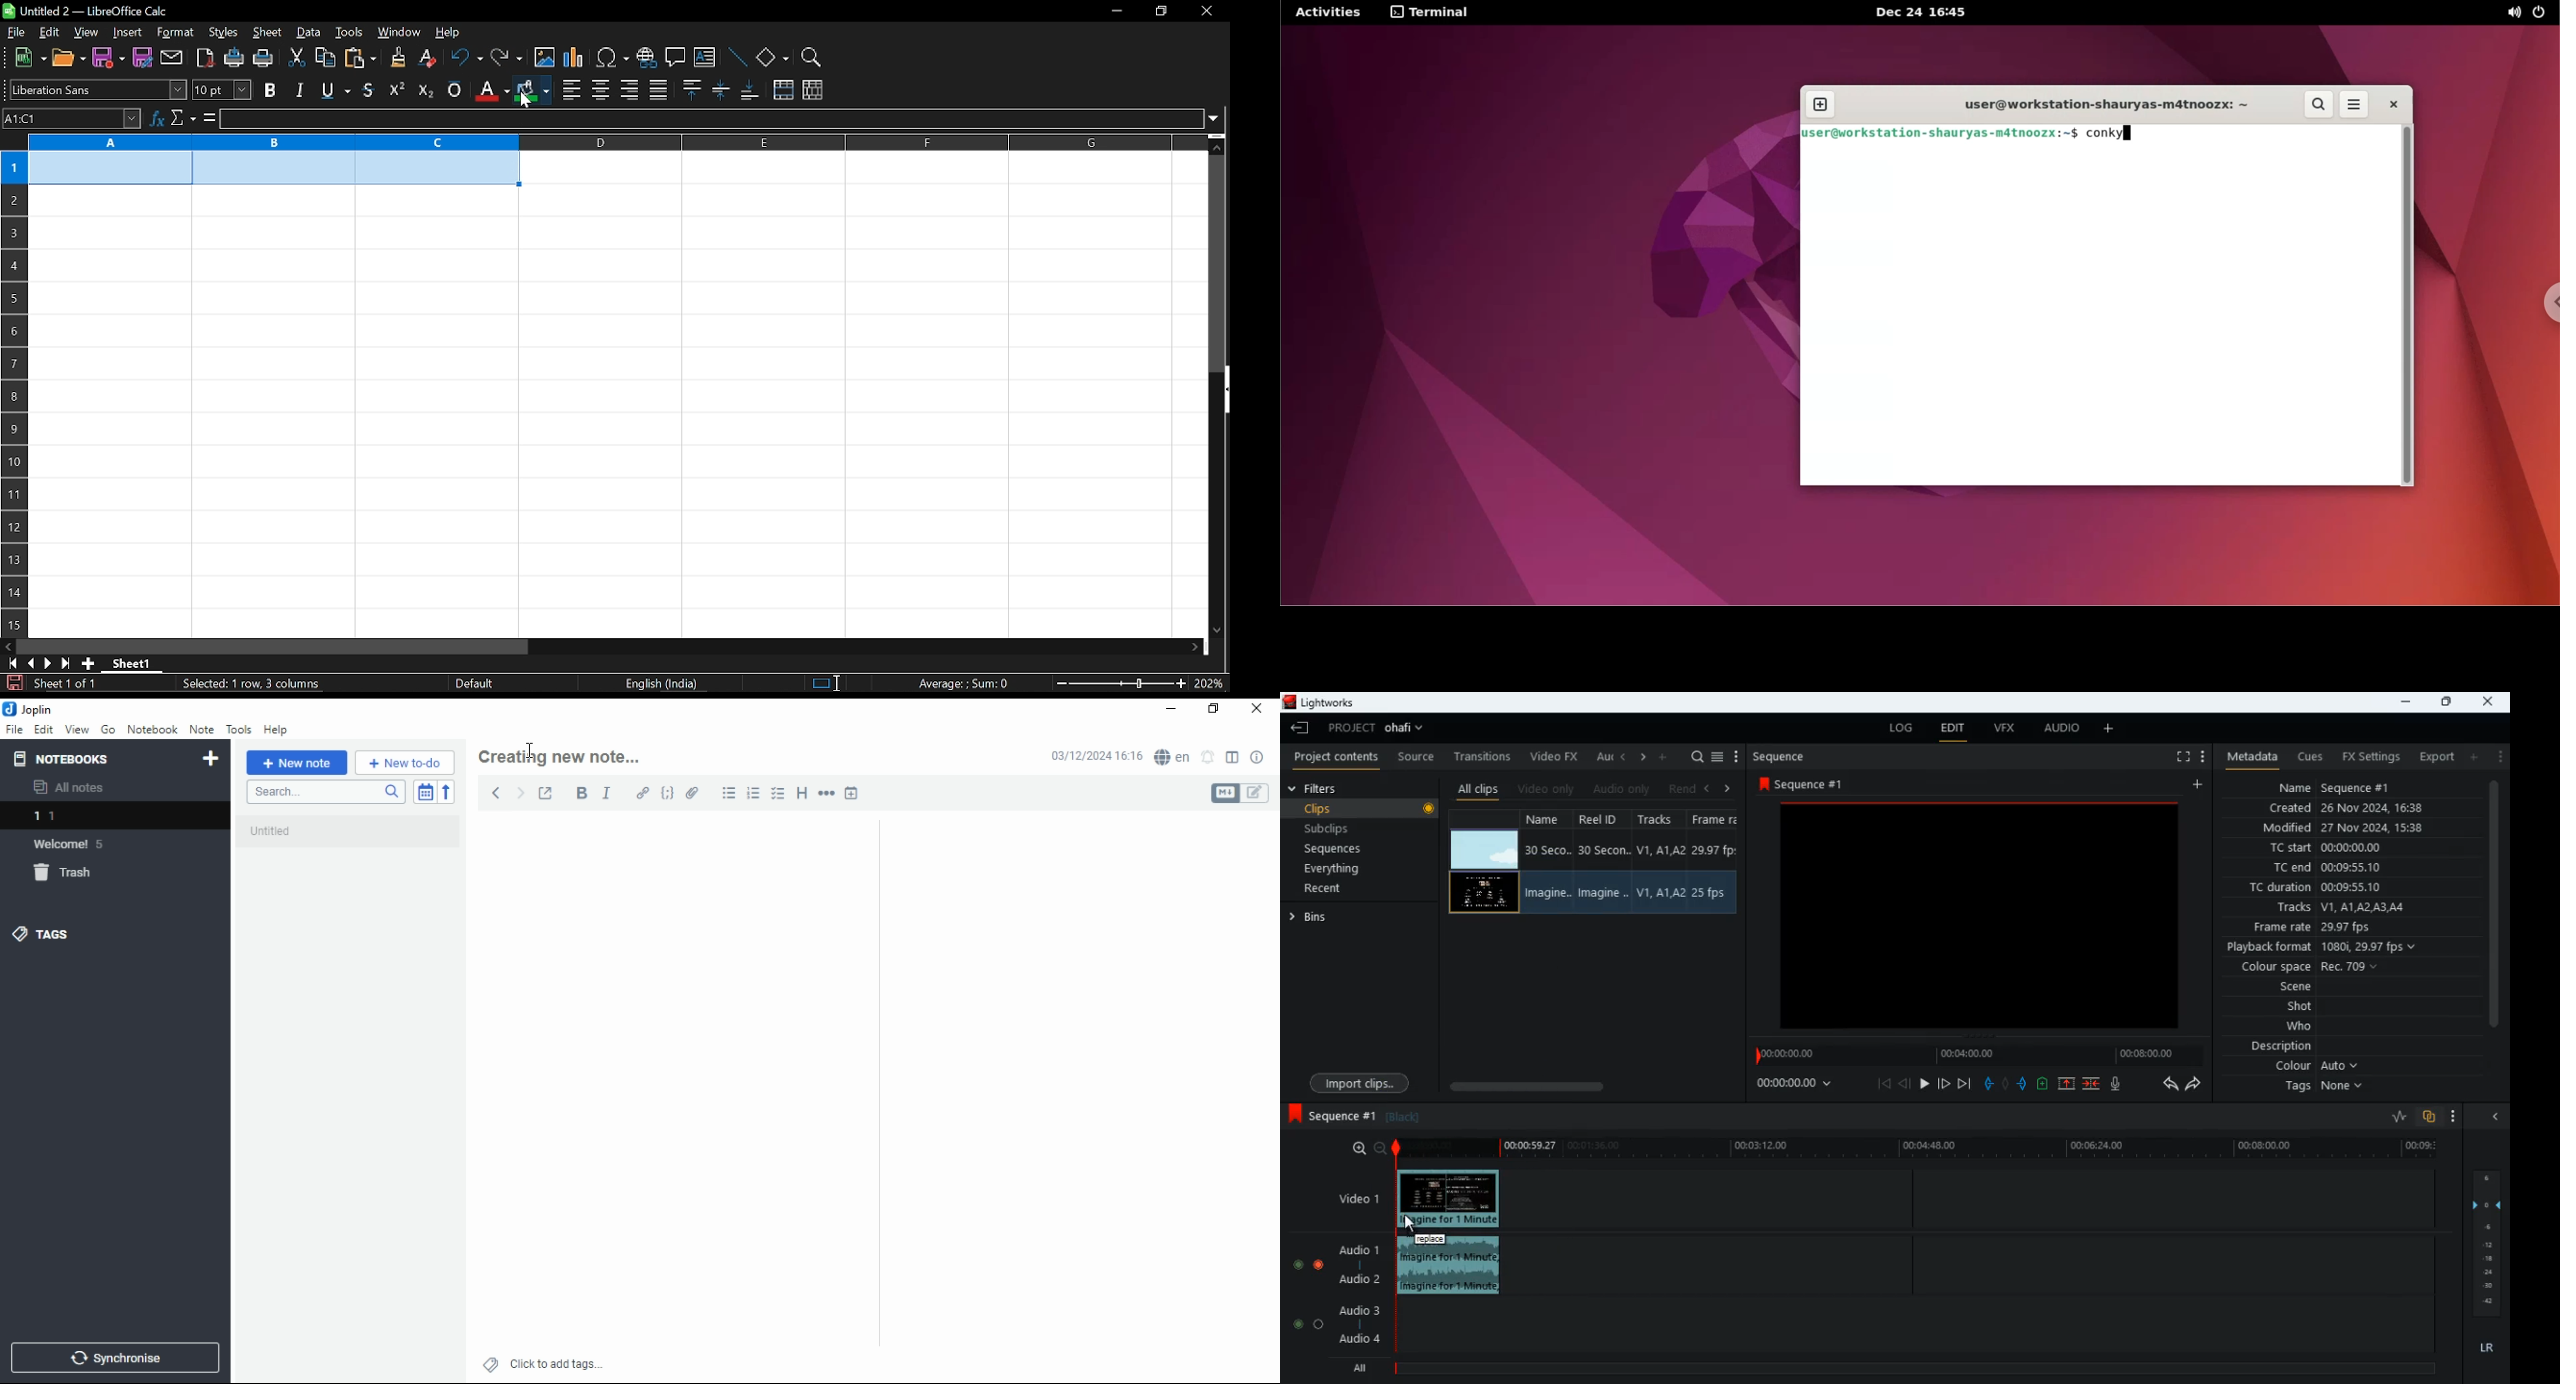 The width and height of the screenshot is (2576, 1400). What do you see at coordinates (2305, 756) in the screenshot?
I see `cues` at bounding box center [2305, 756].